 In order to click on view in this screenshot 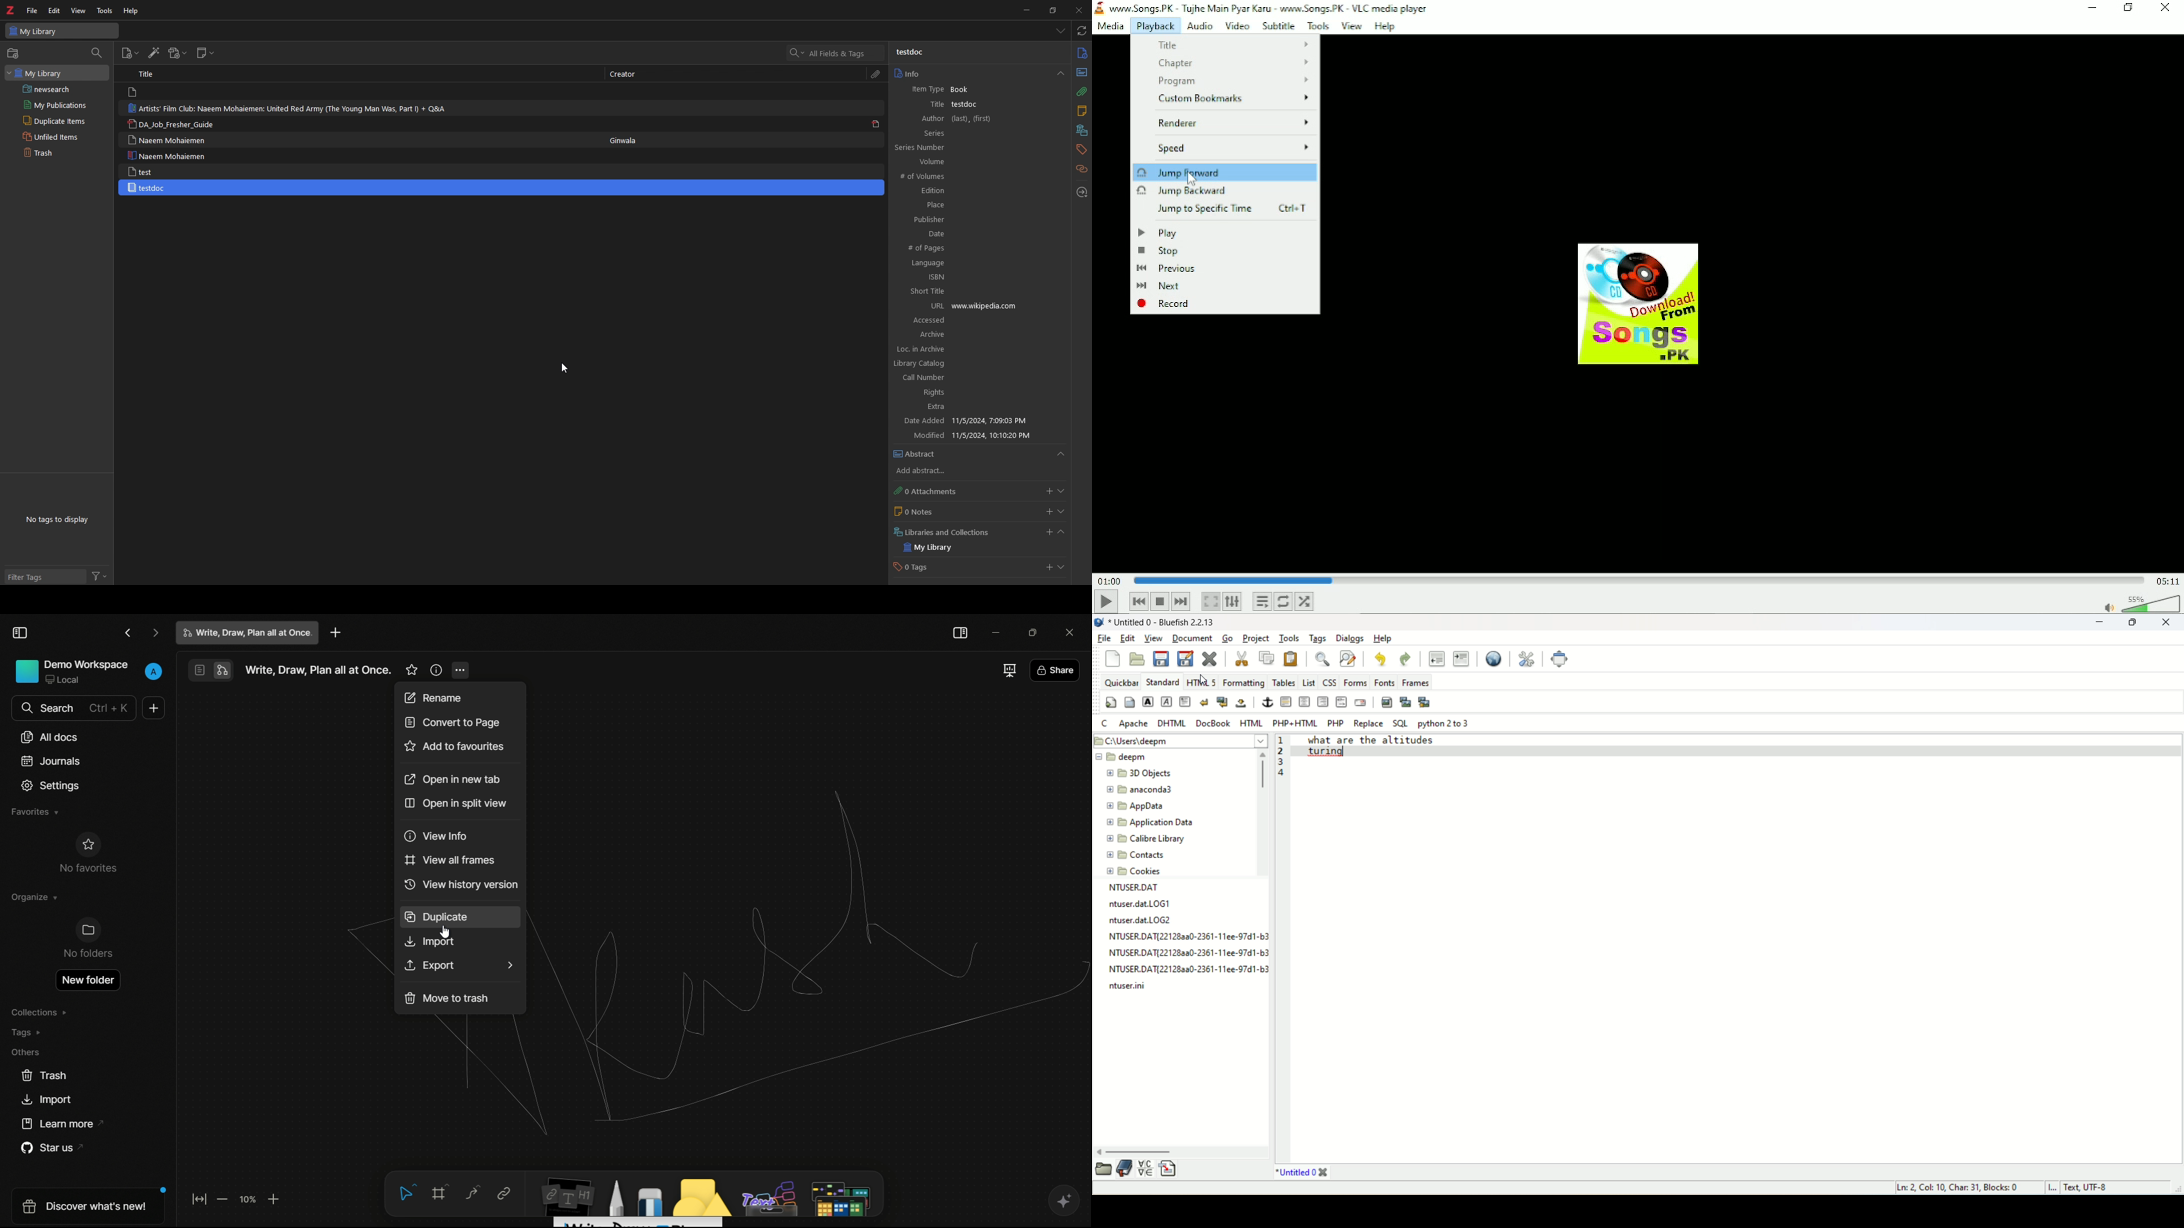, I will do `click(78, 10)`.